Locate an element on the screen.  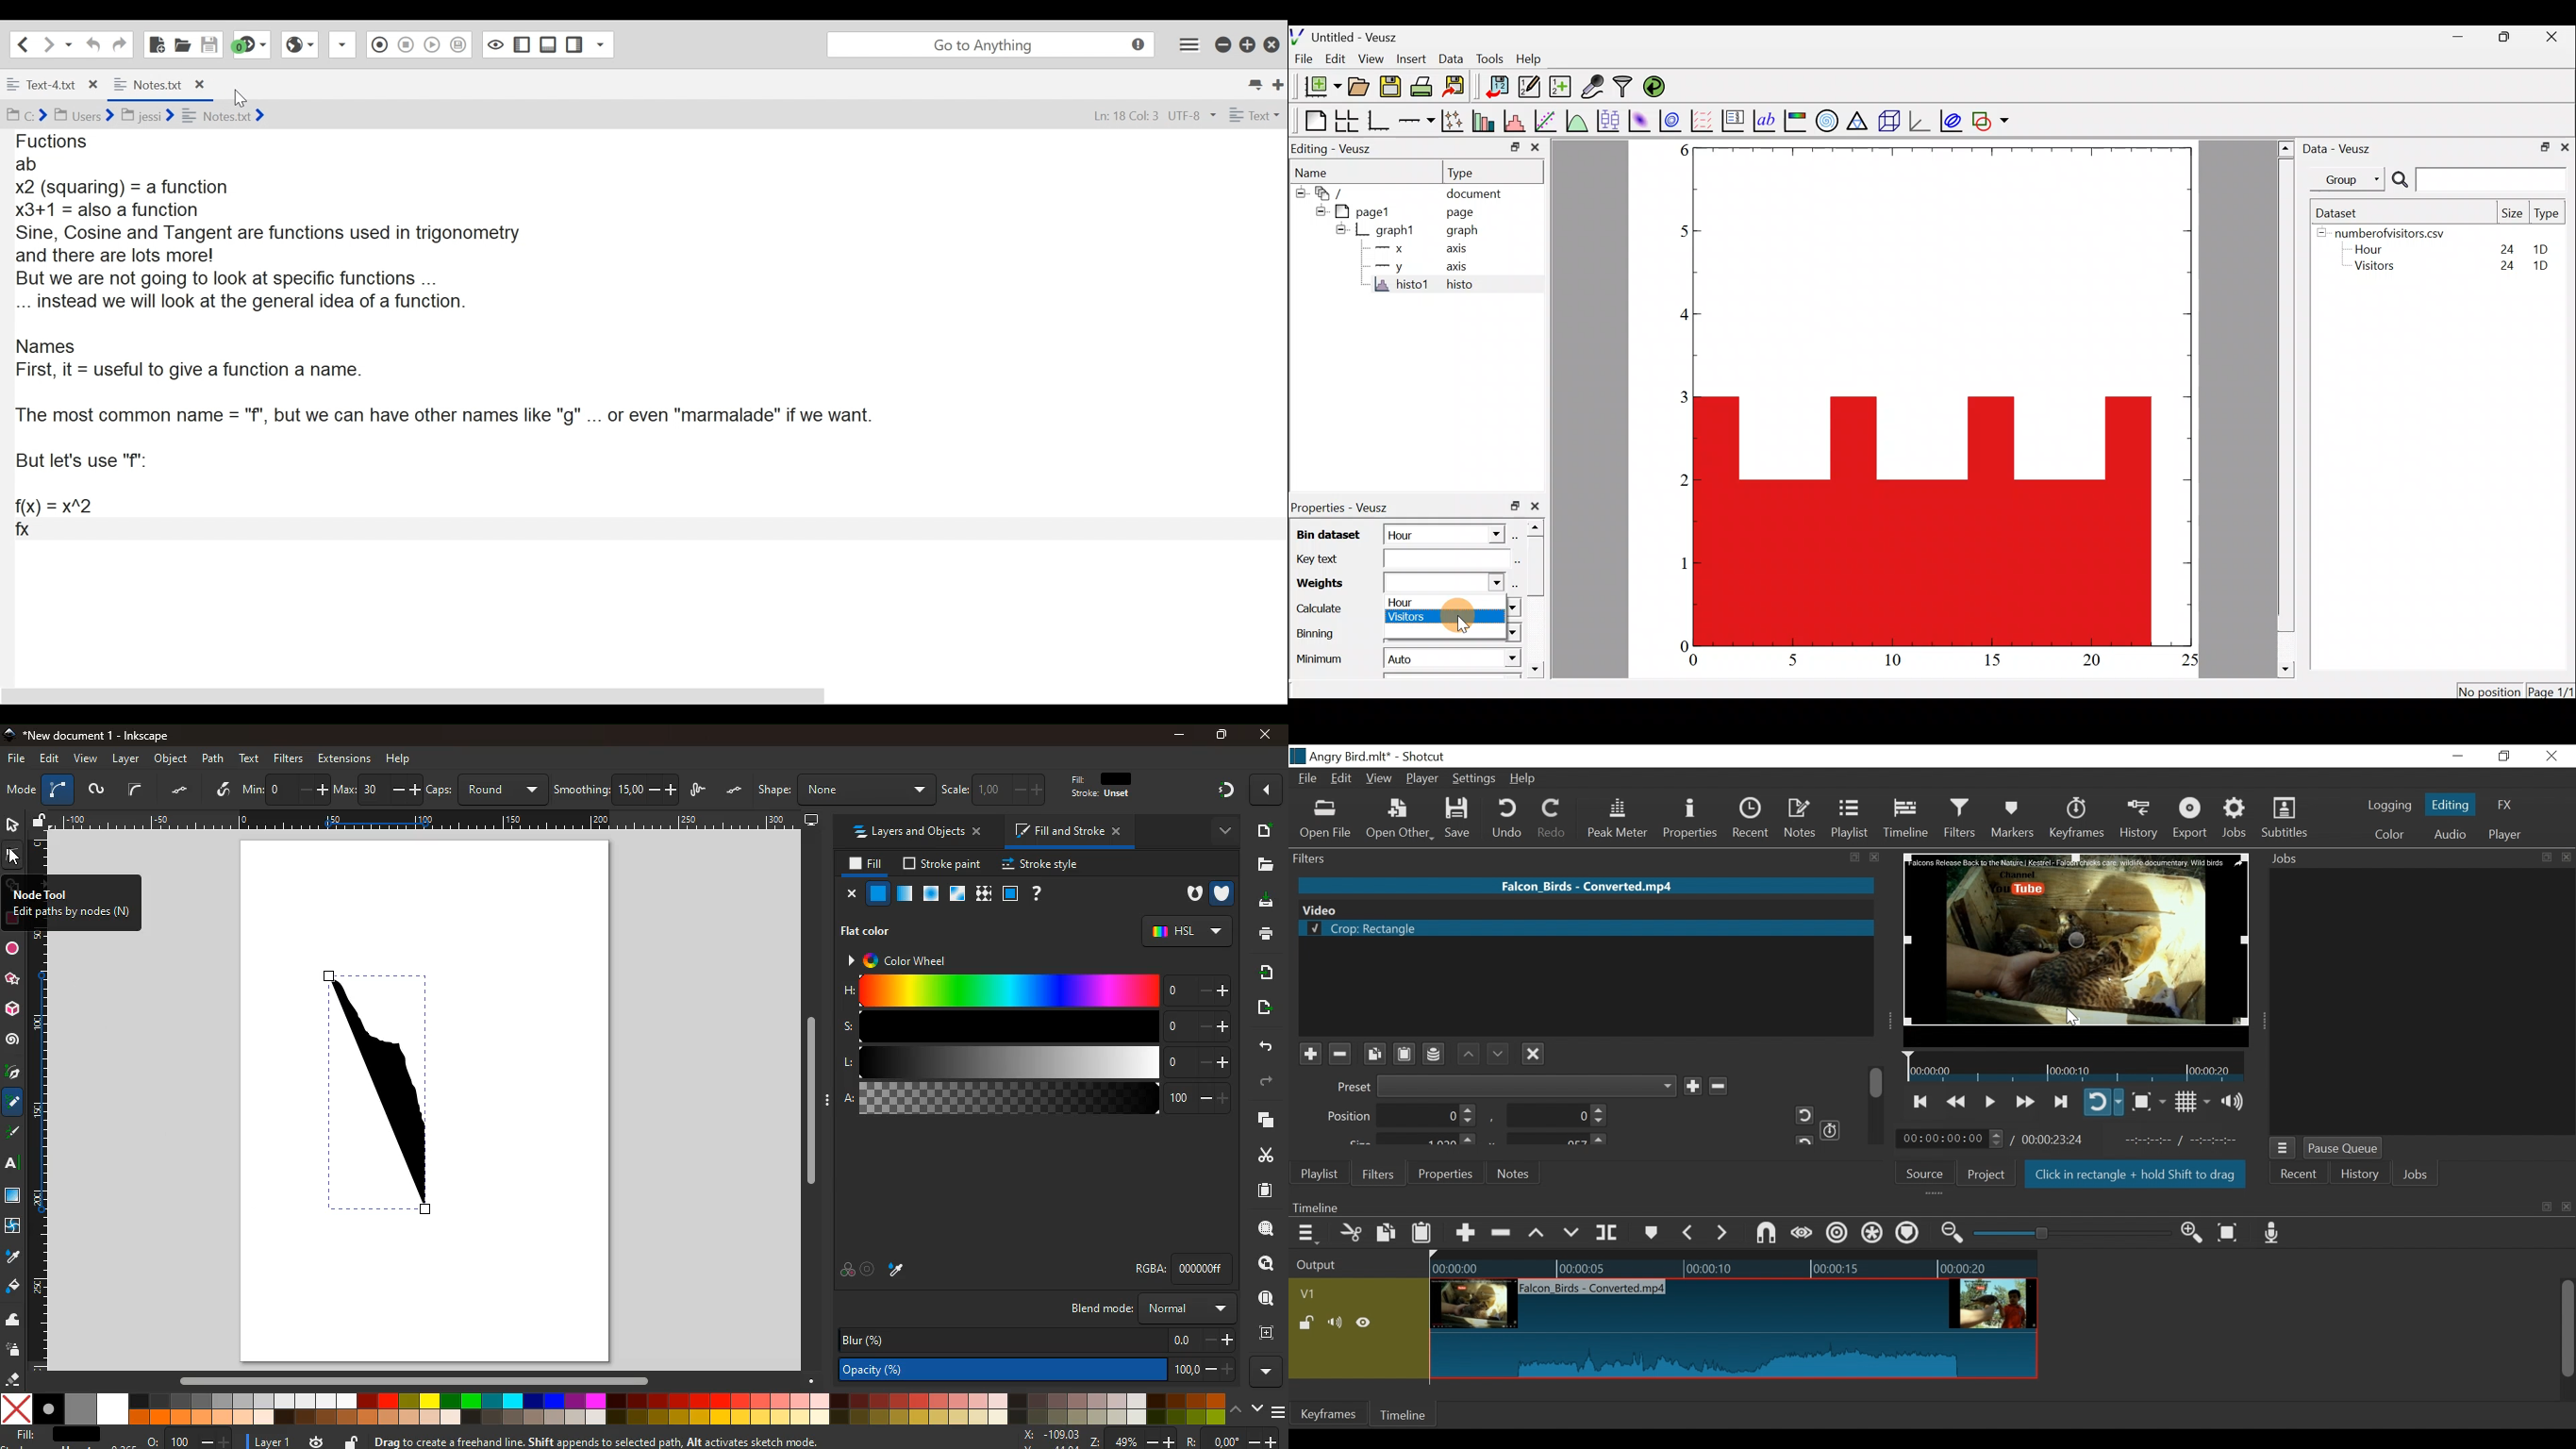
Skip to the previous point is located at coordinates (1922, 1102).